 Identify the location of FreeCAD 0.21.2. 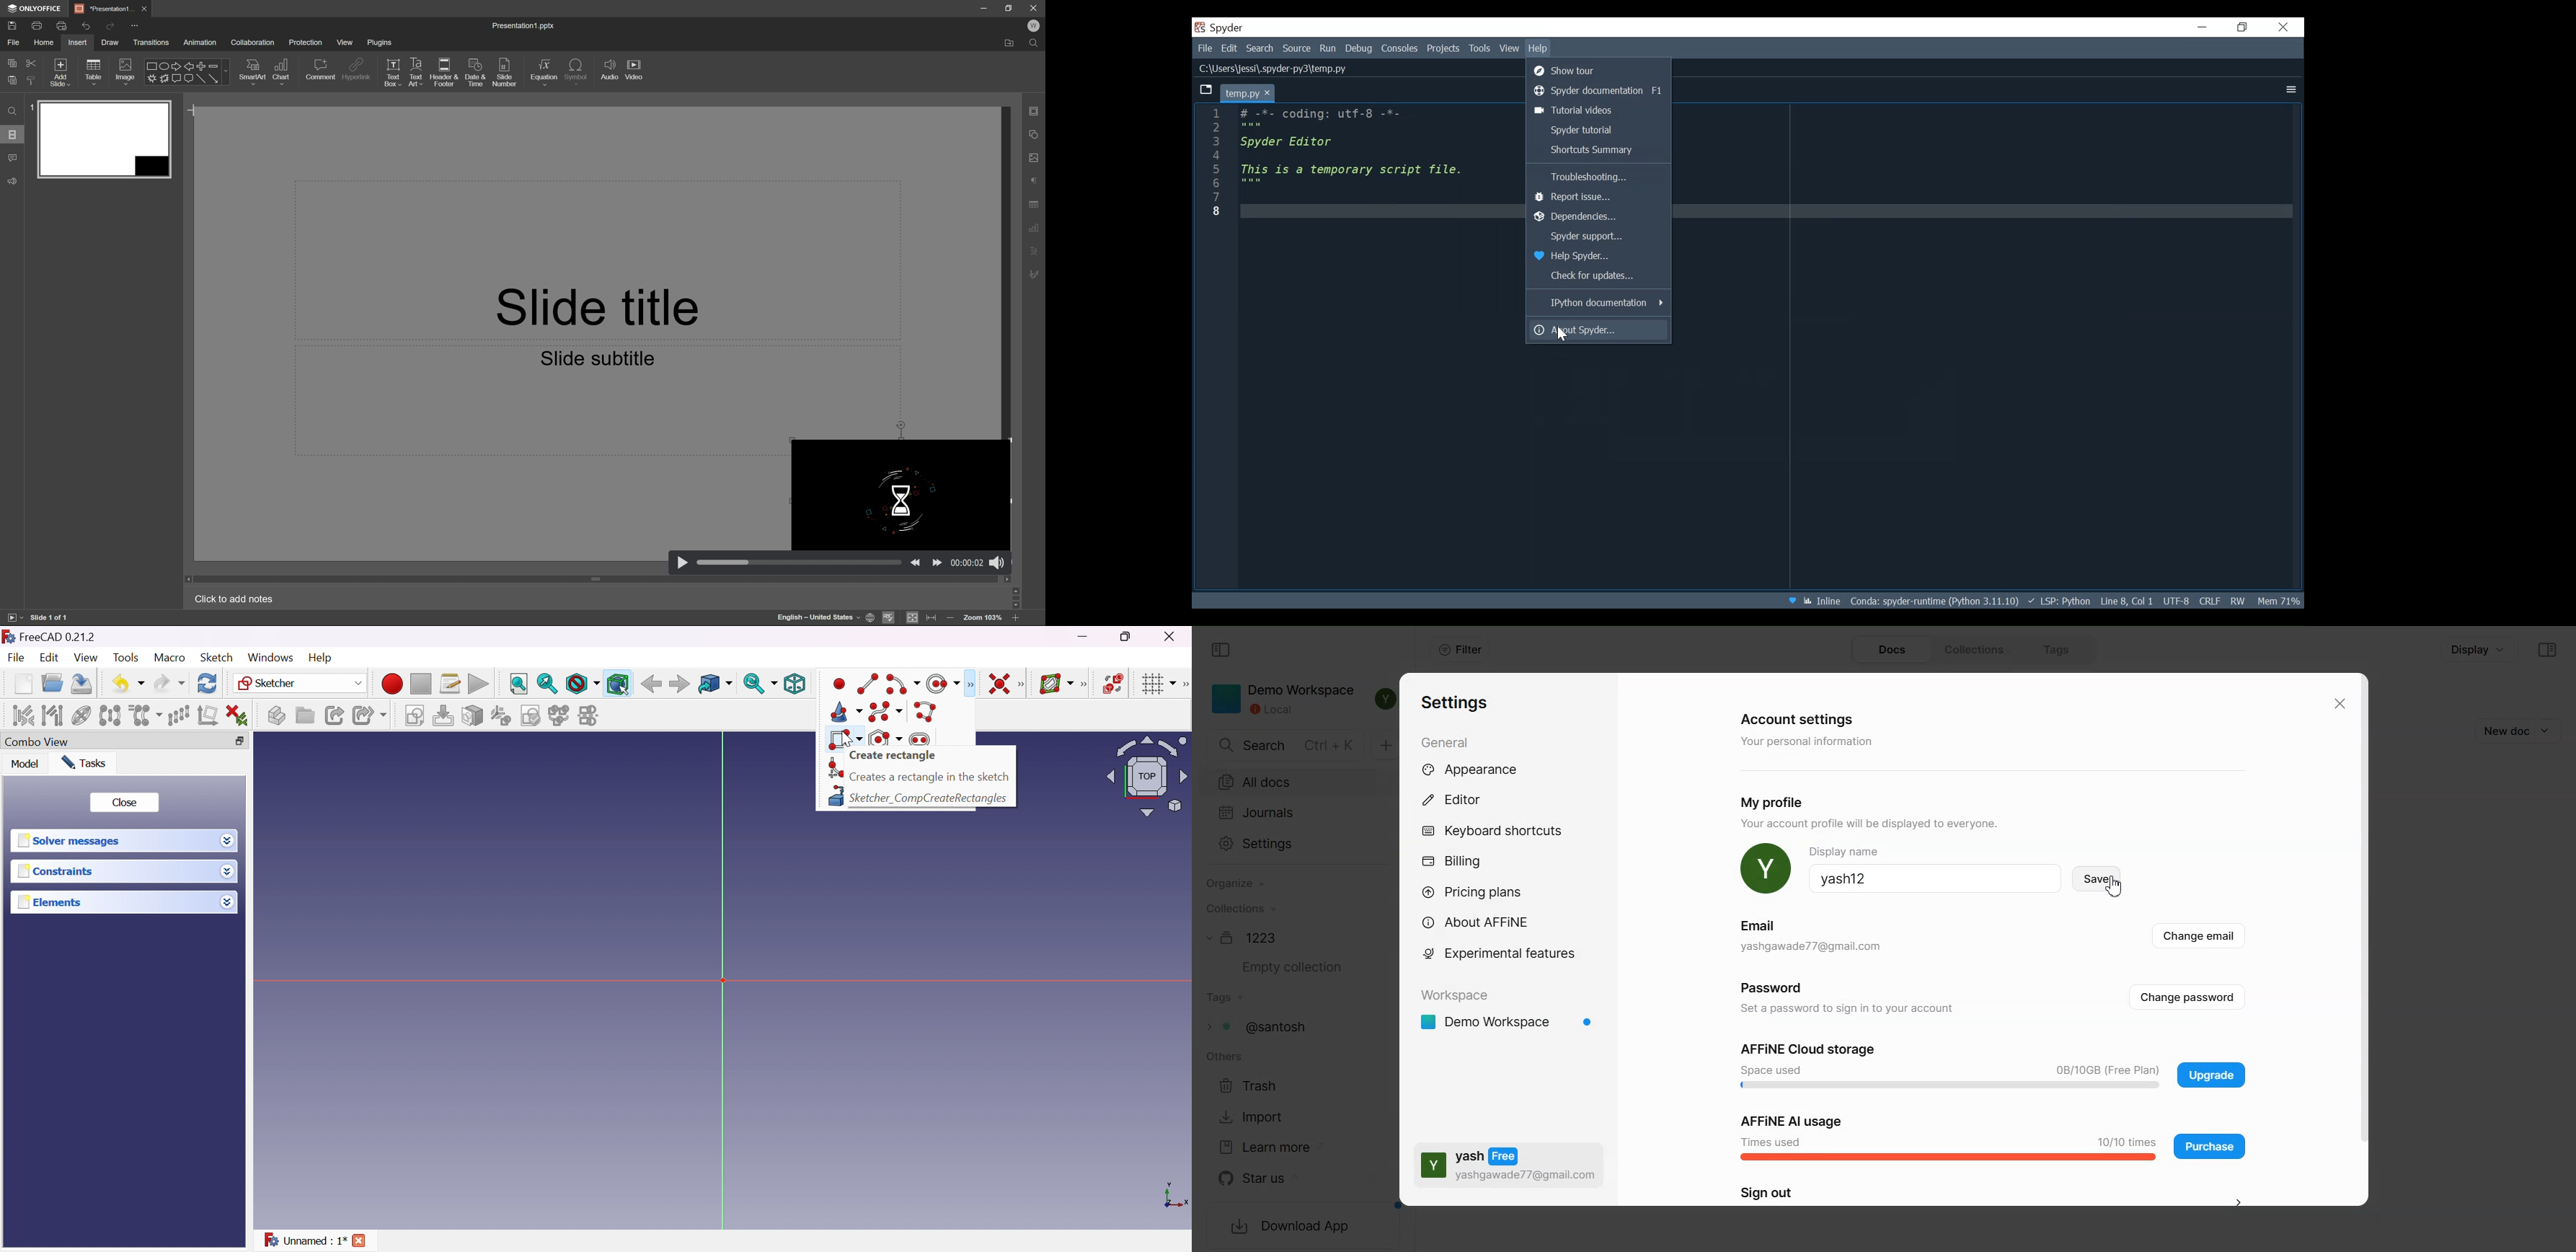
(57, 637).